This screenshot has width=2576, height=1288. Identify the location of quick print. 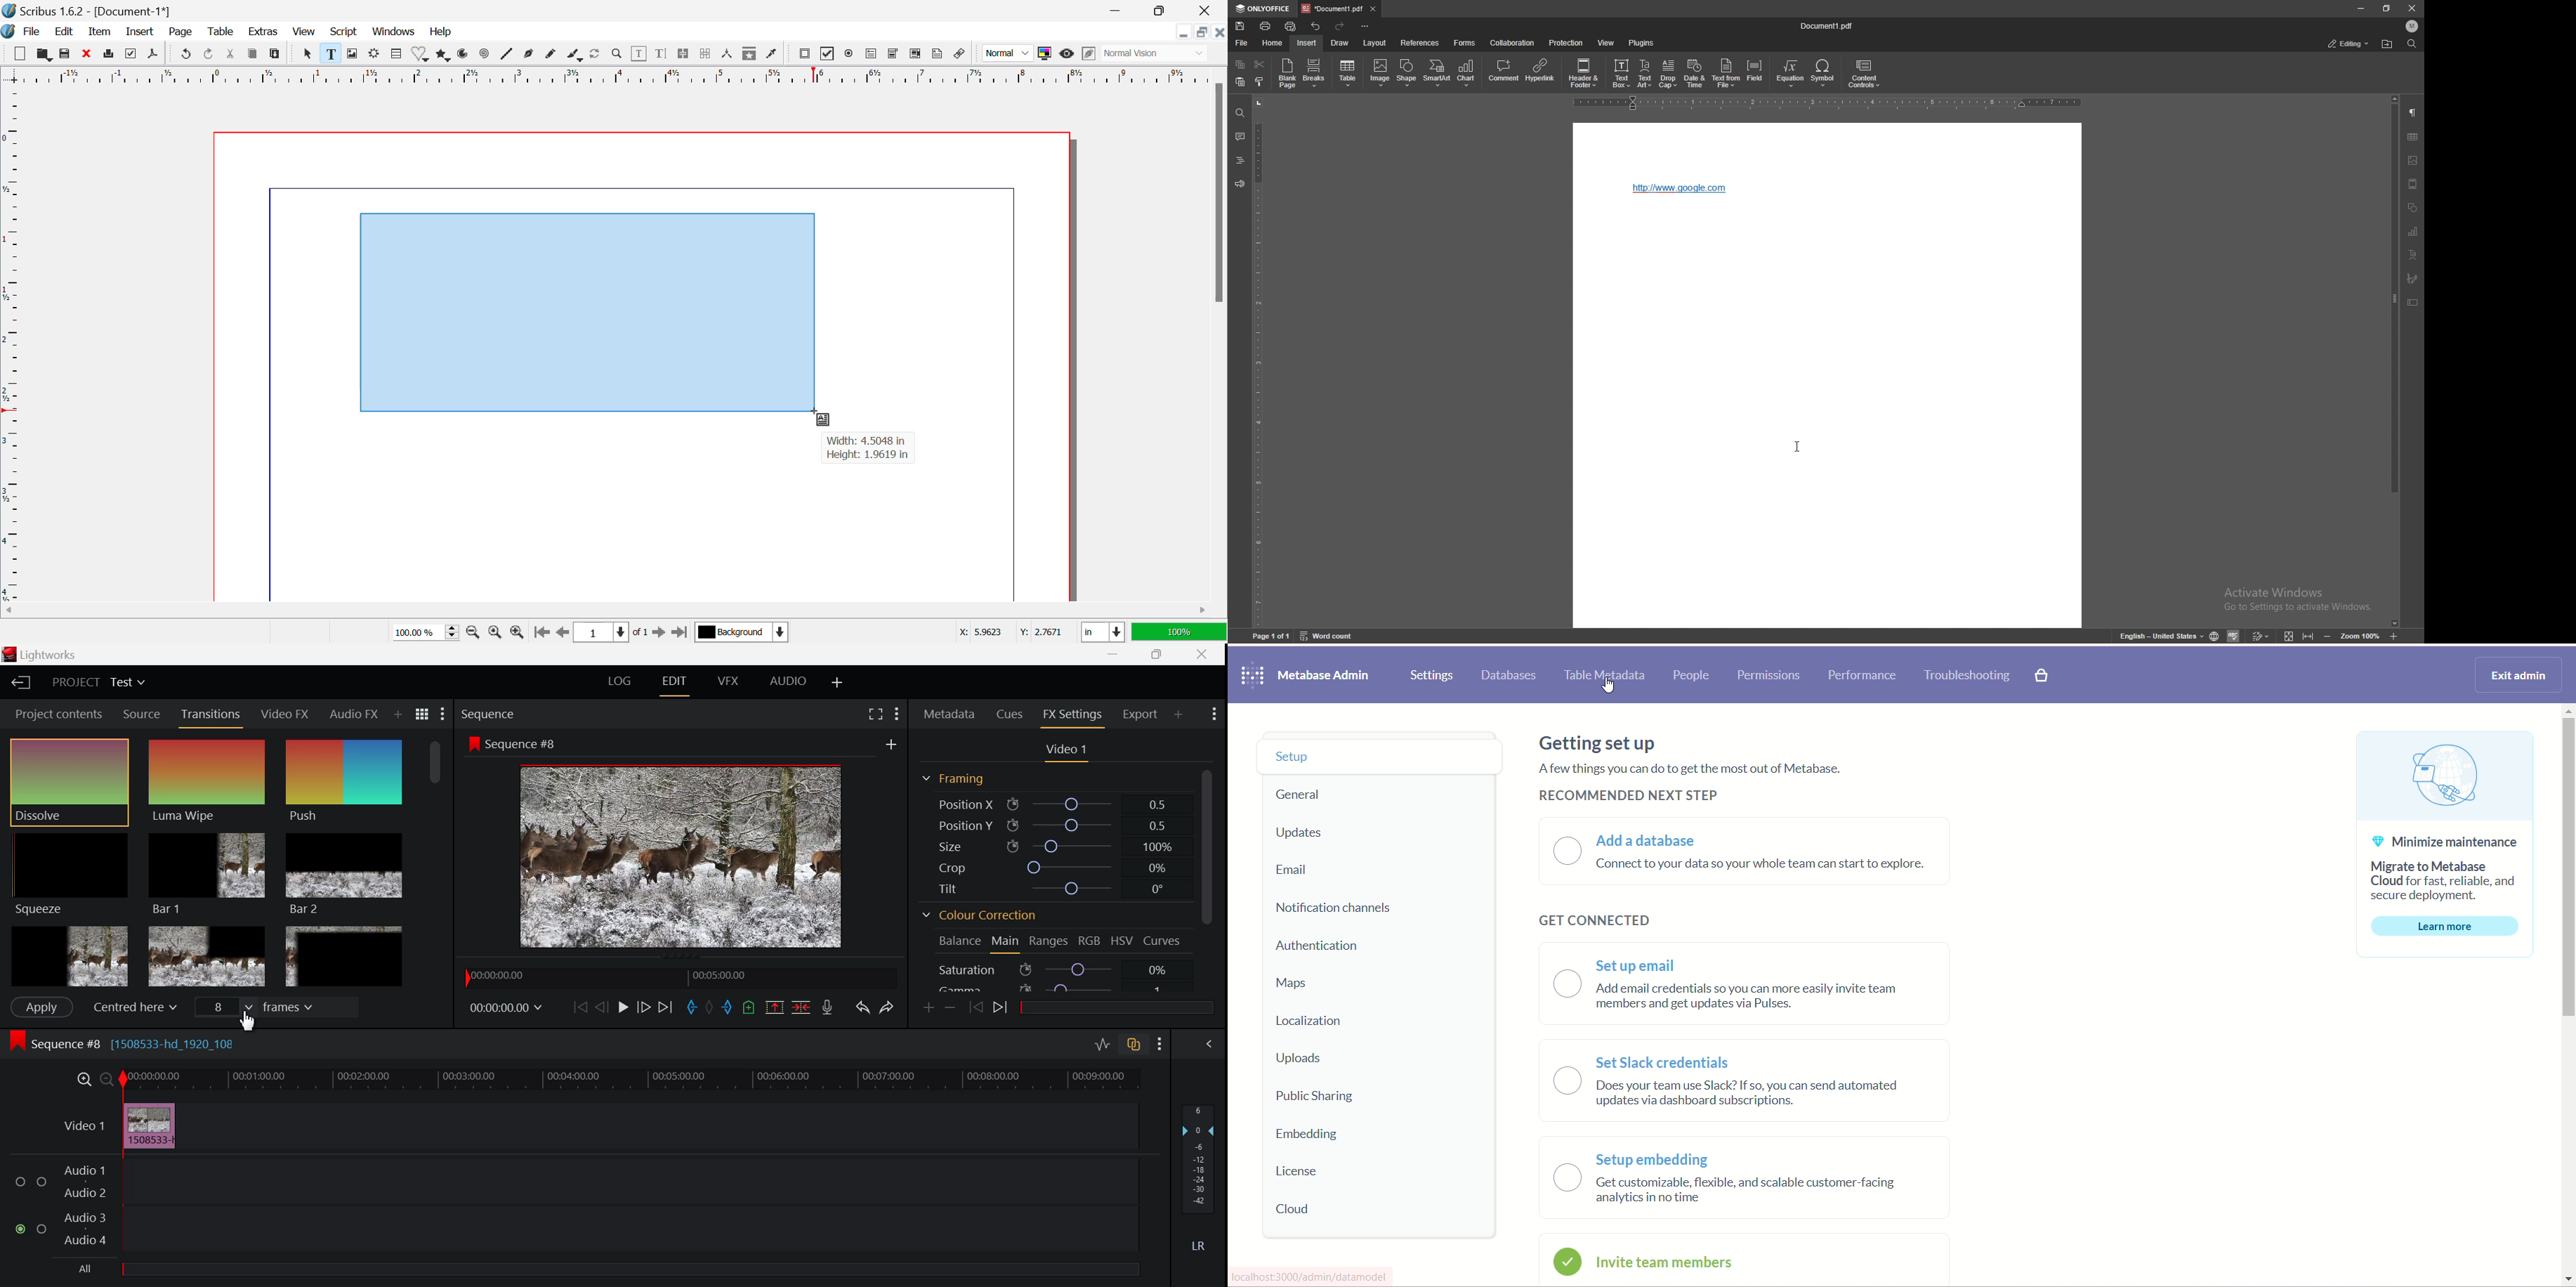
(1292, 26).